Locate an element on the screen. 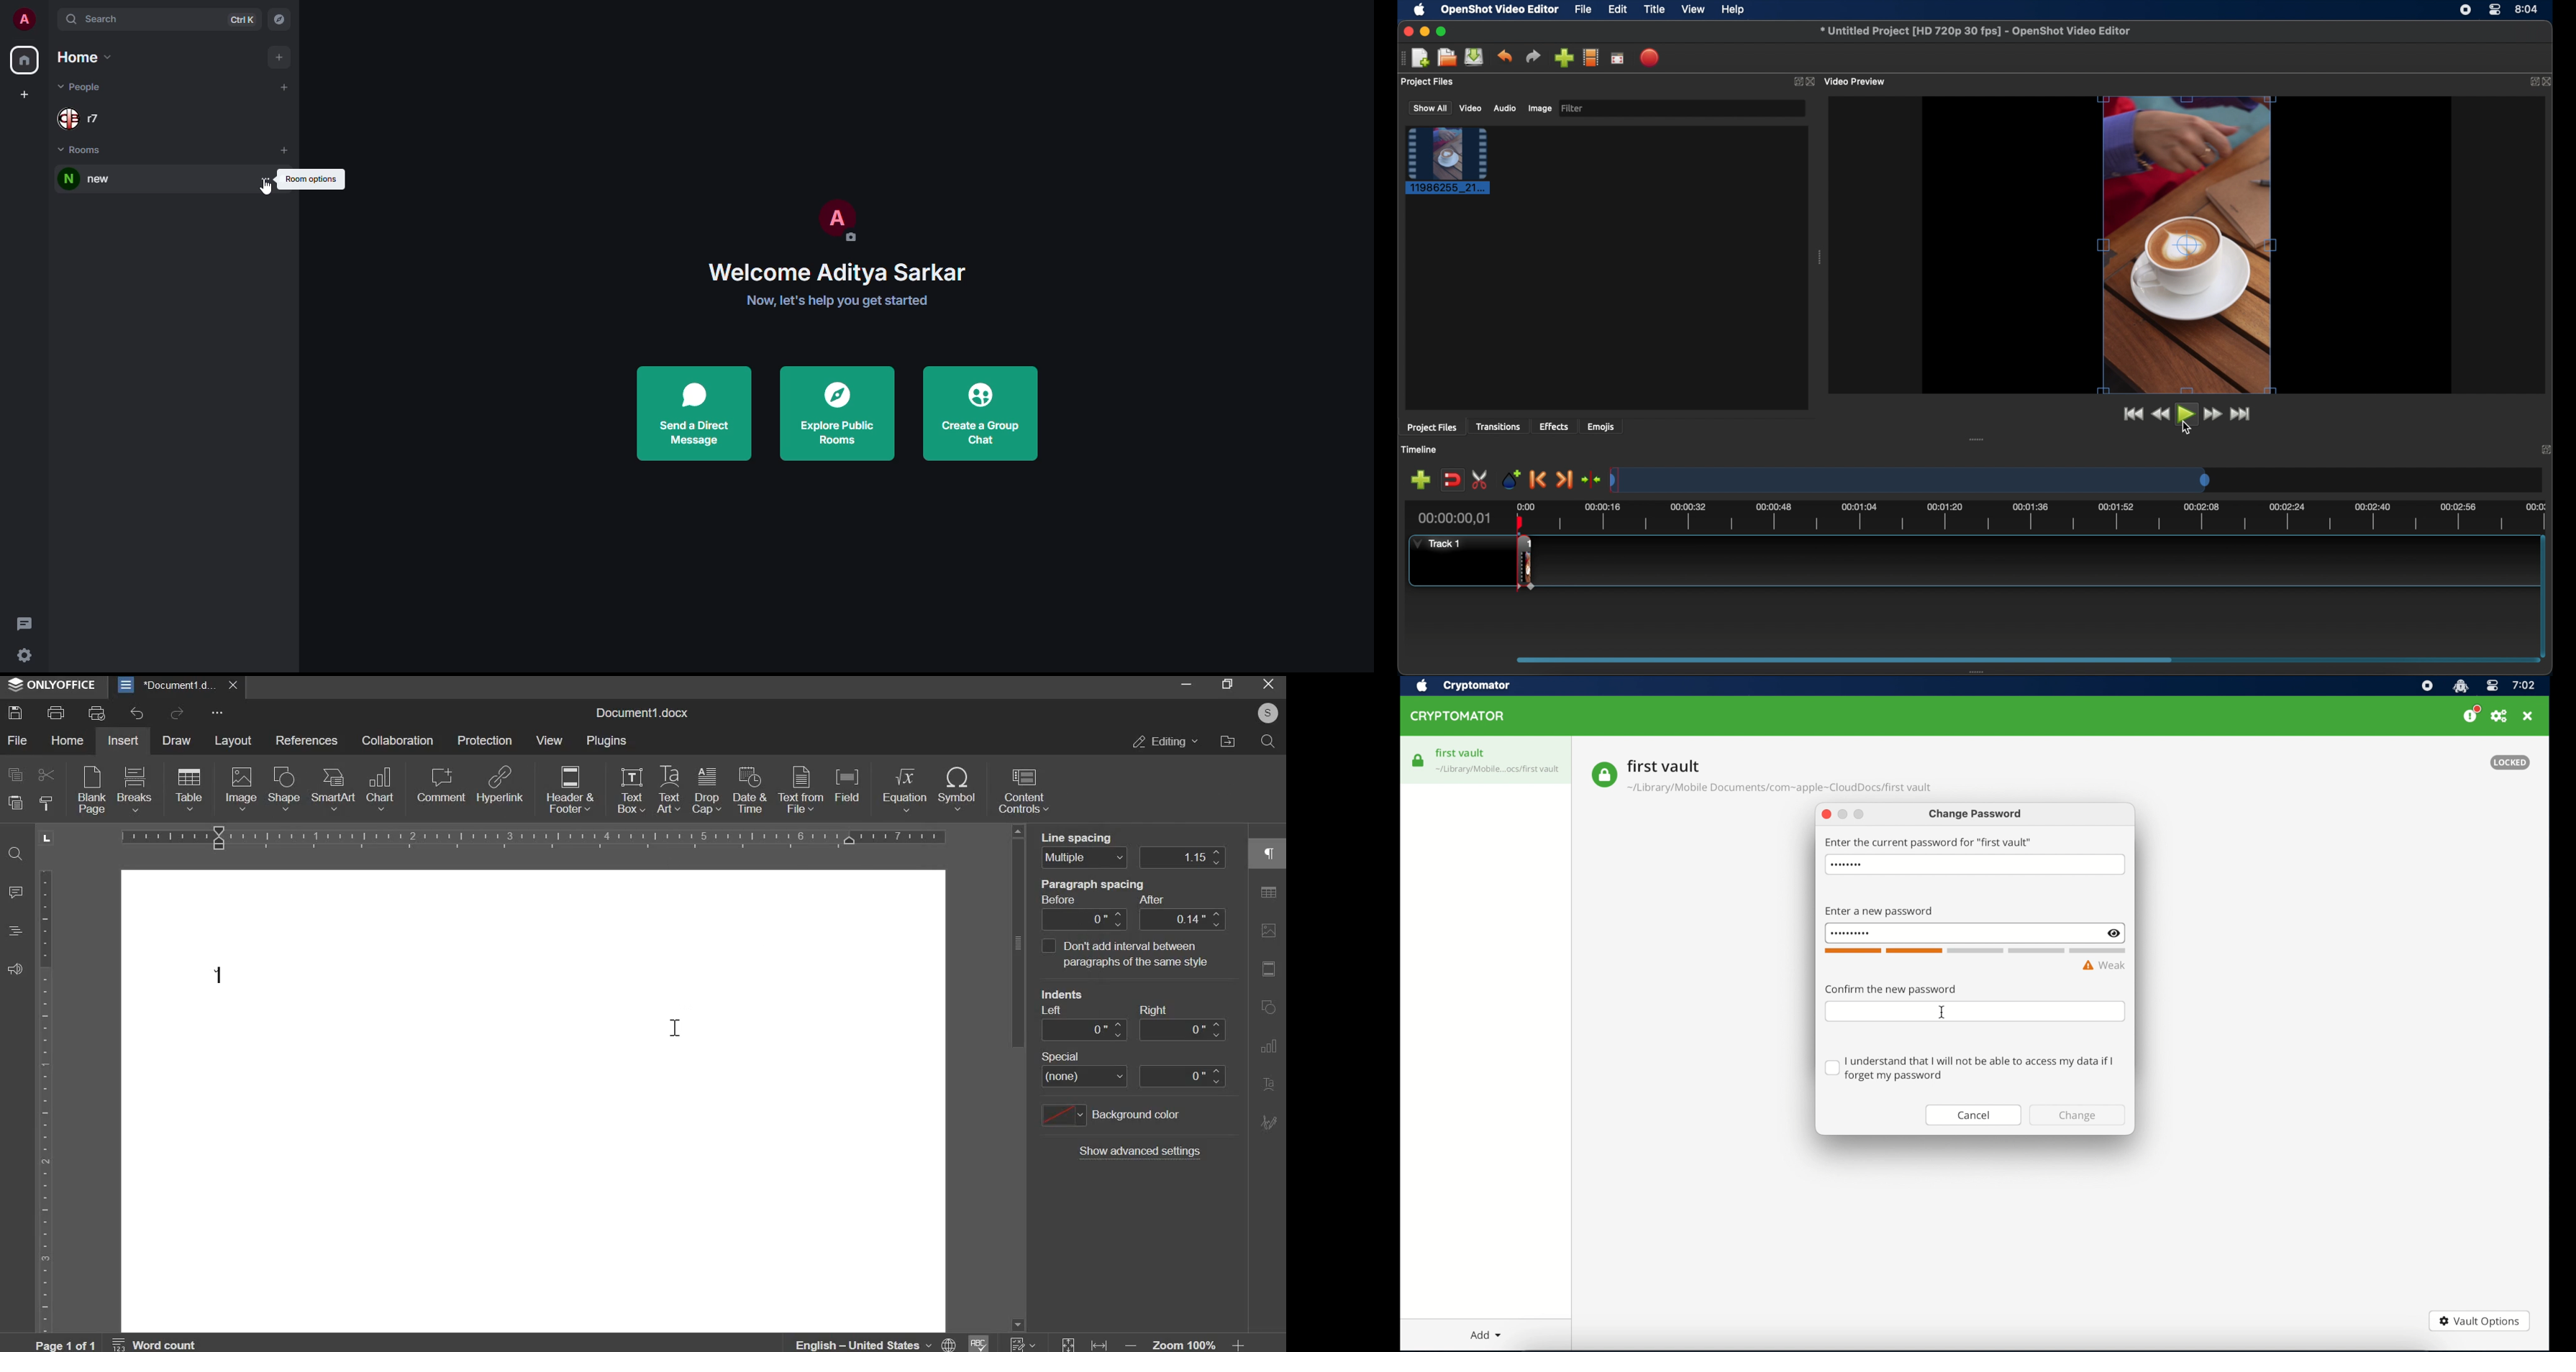  copy style is located at coordinates (46, 801).